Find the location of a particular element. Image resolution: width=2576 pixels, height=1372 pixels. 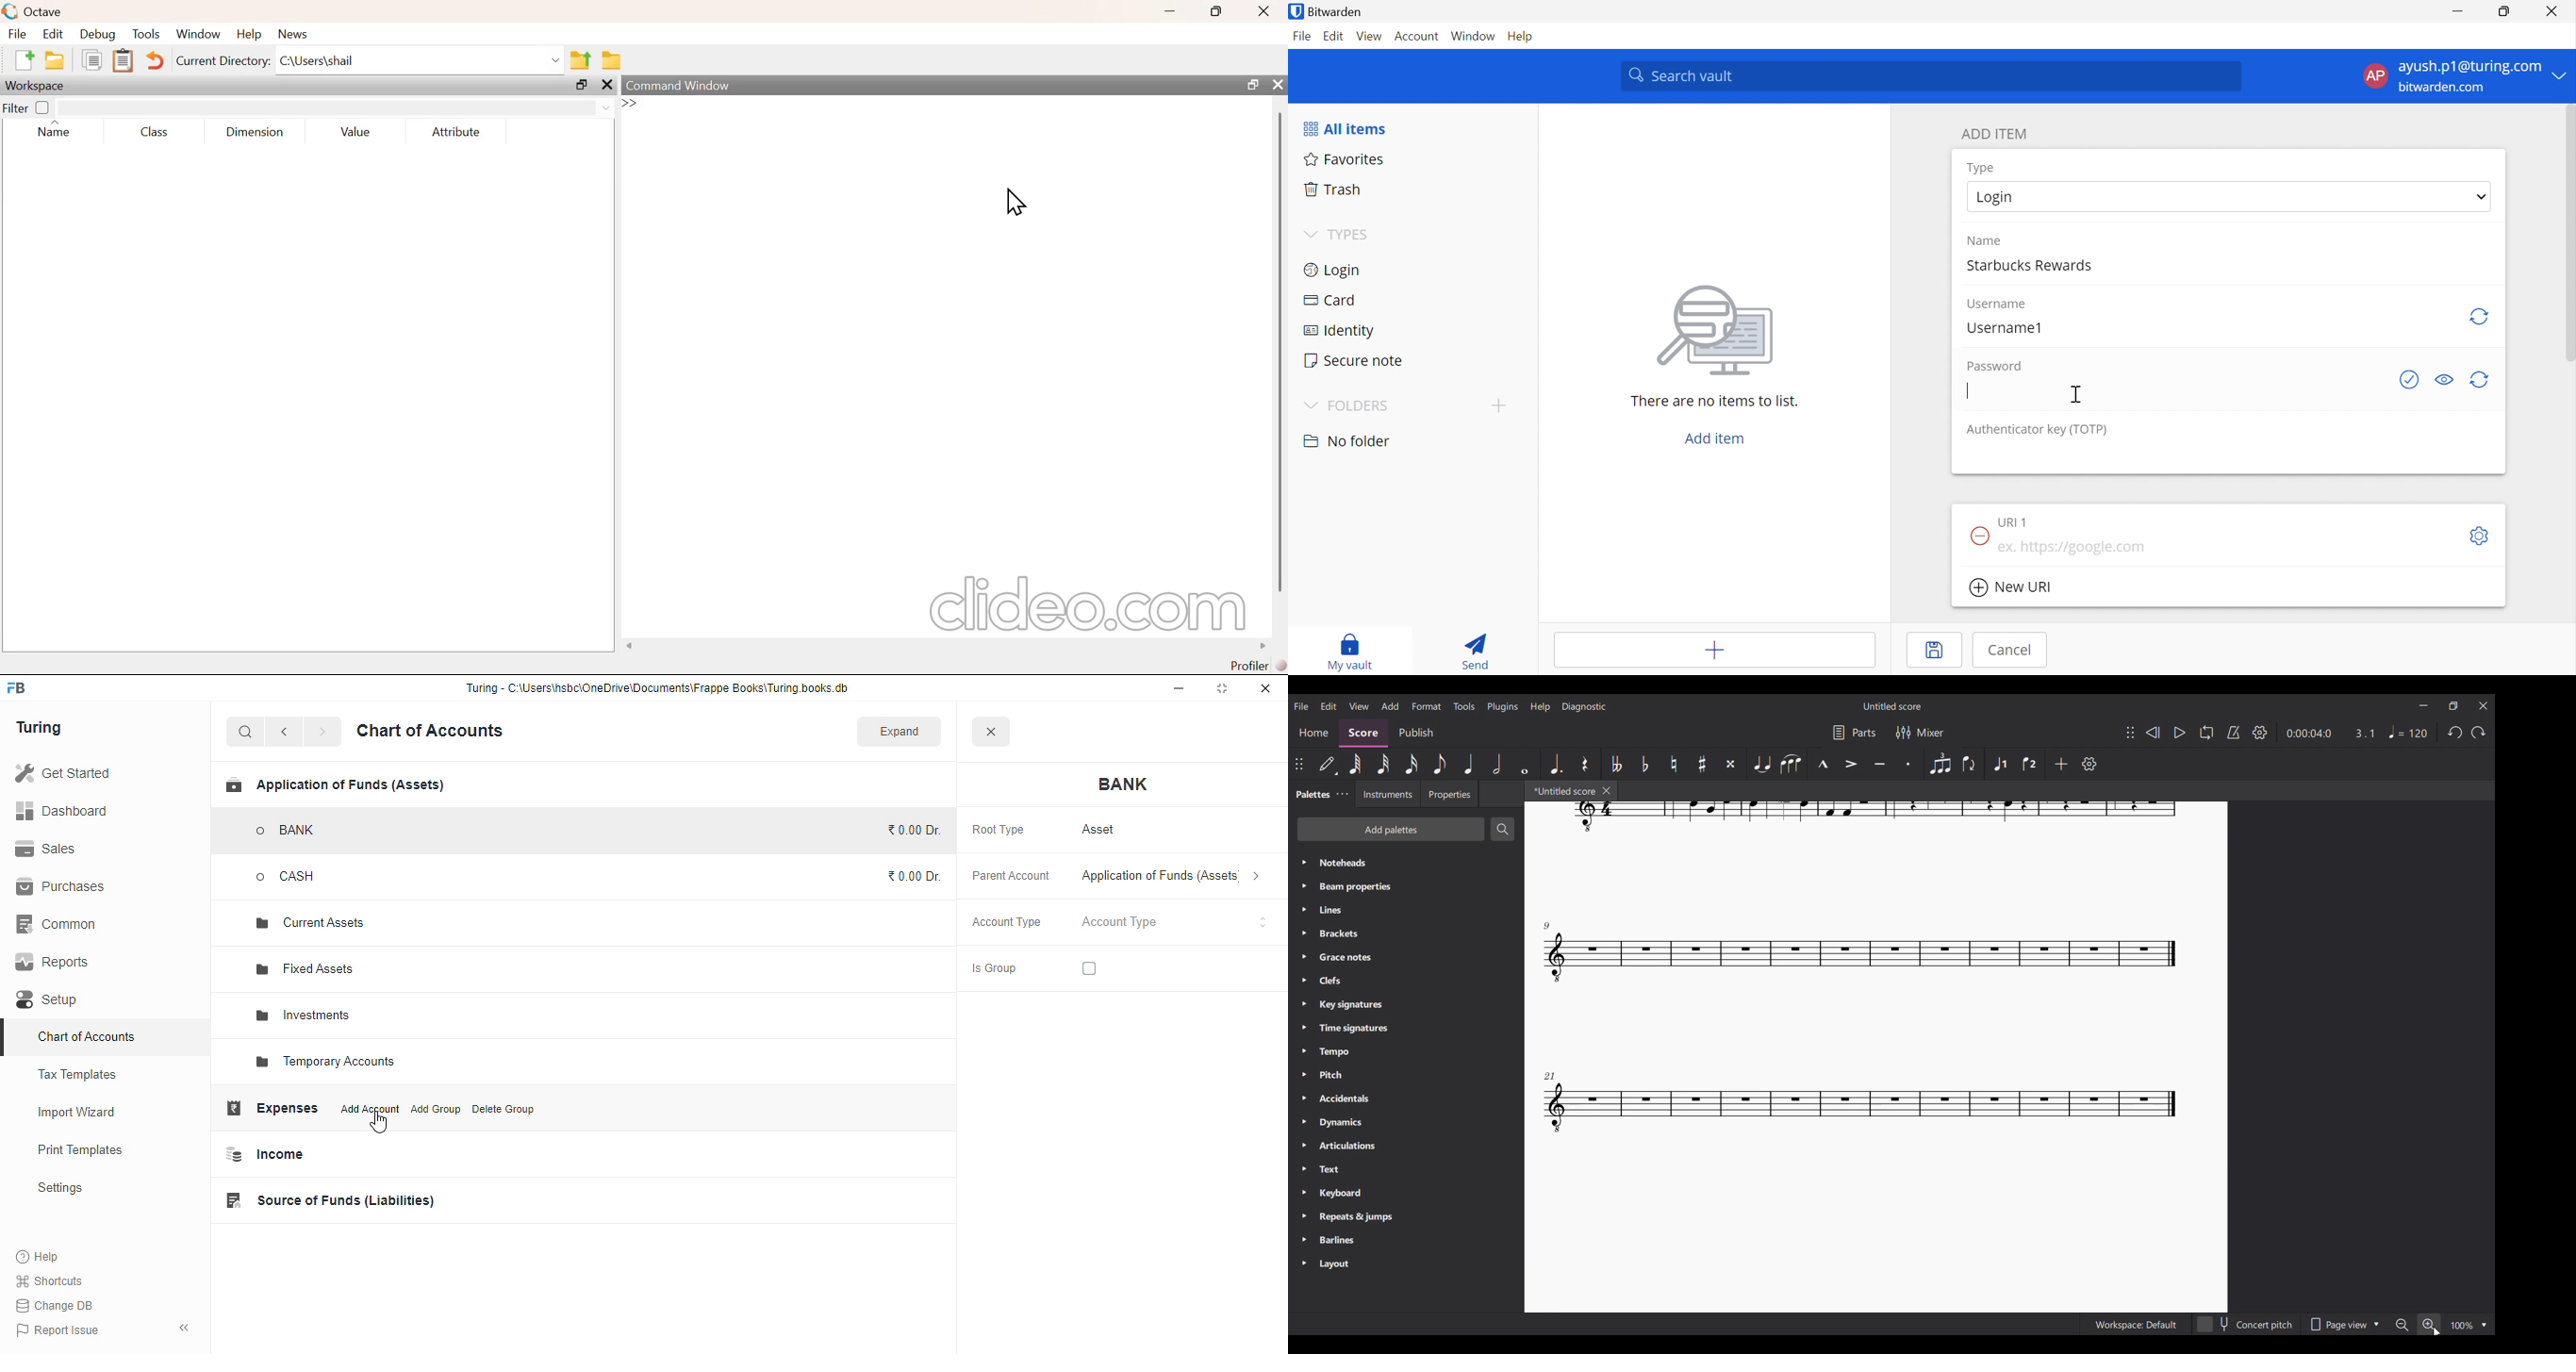

profiler is located at coordinates (1261, 666).